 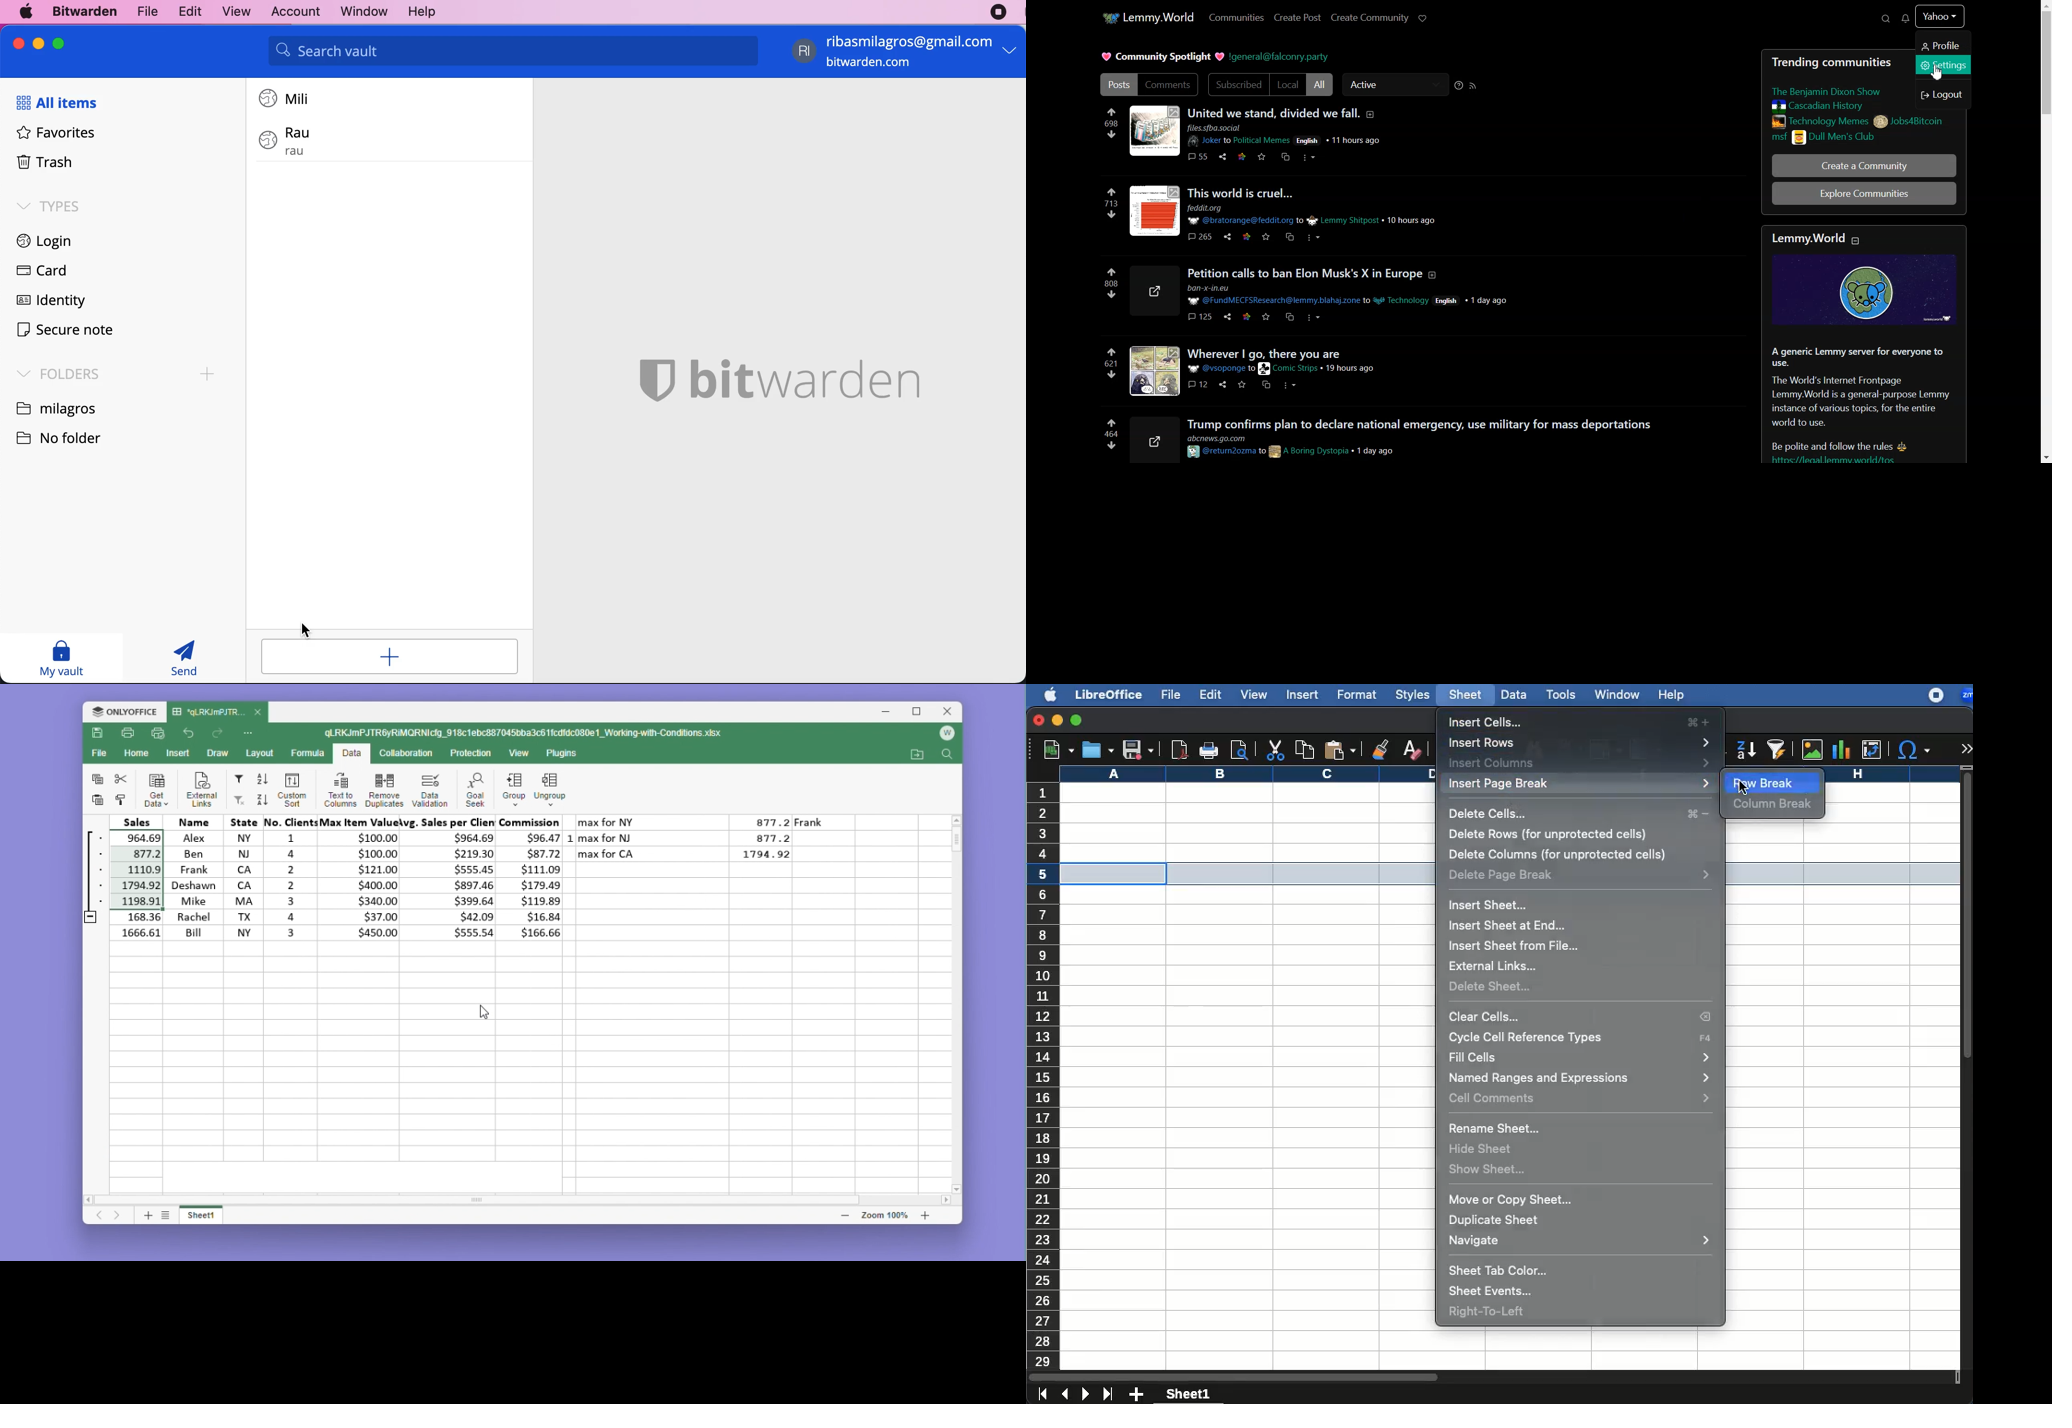 I want to click on scroll, so click(x=1968, y=1069).